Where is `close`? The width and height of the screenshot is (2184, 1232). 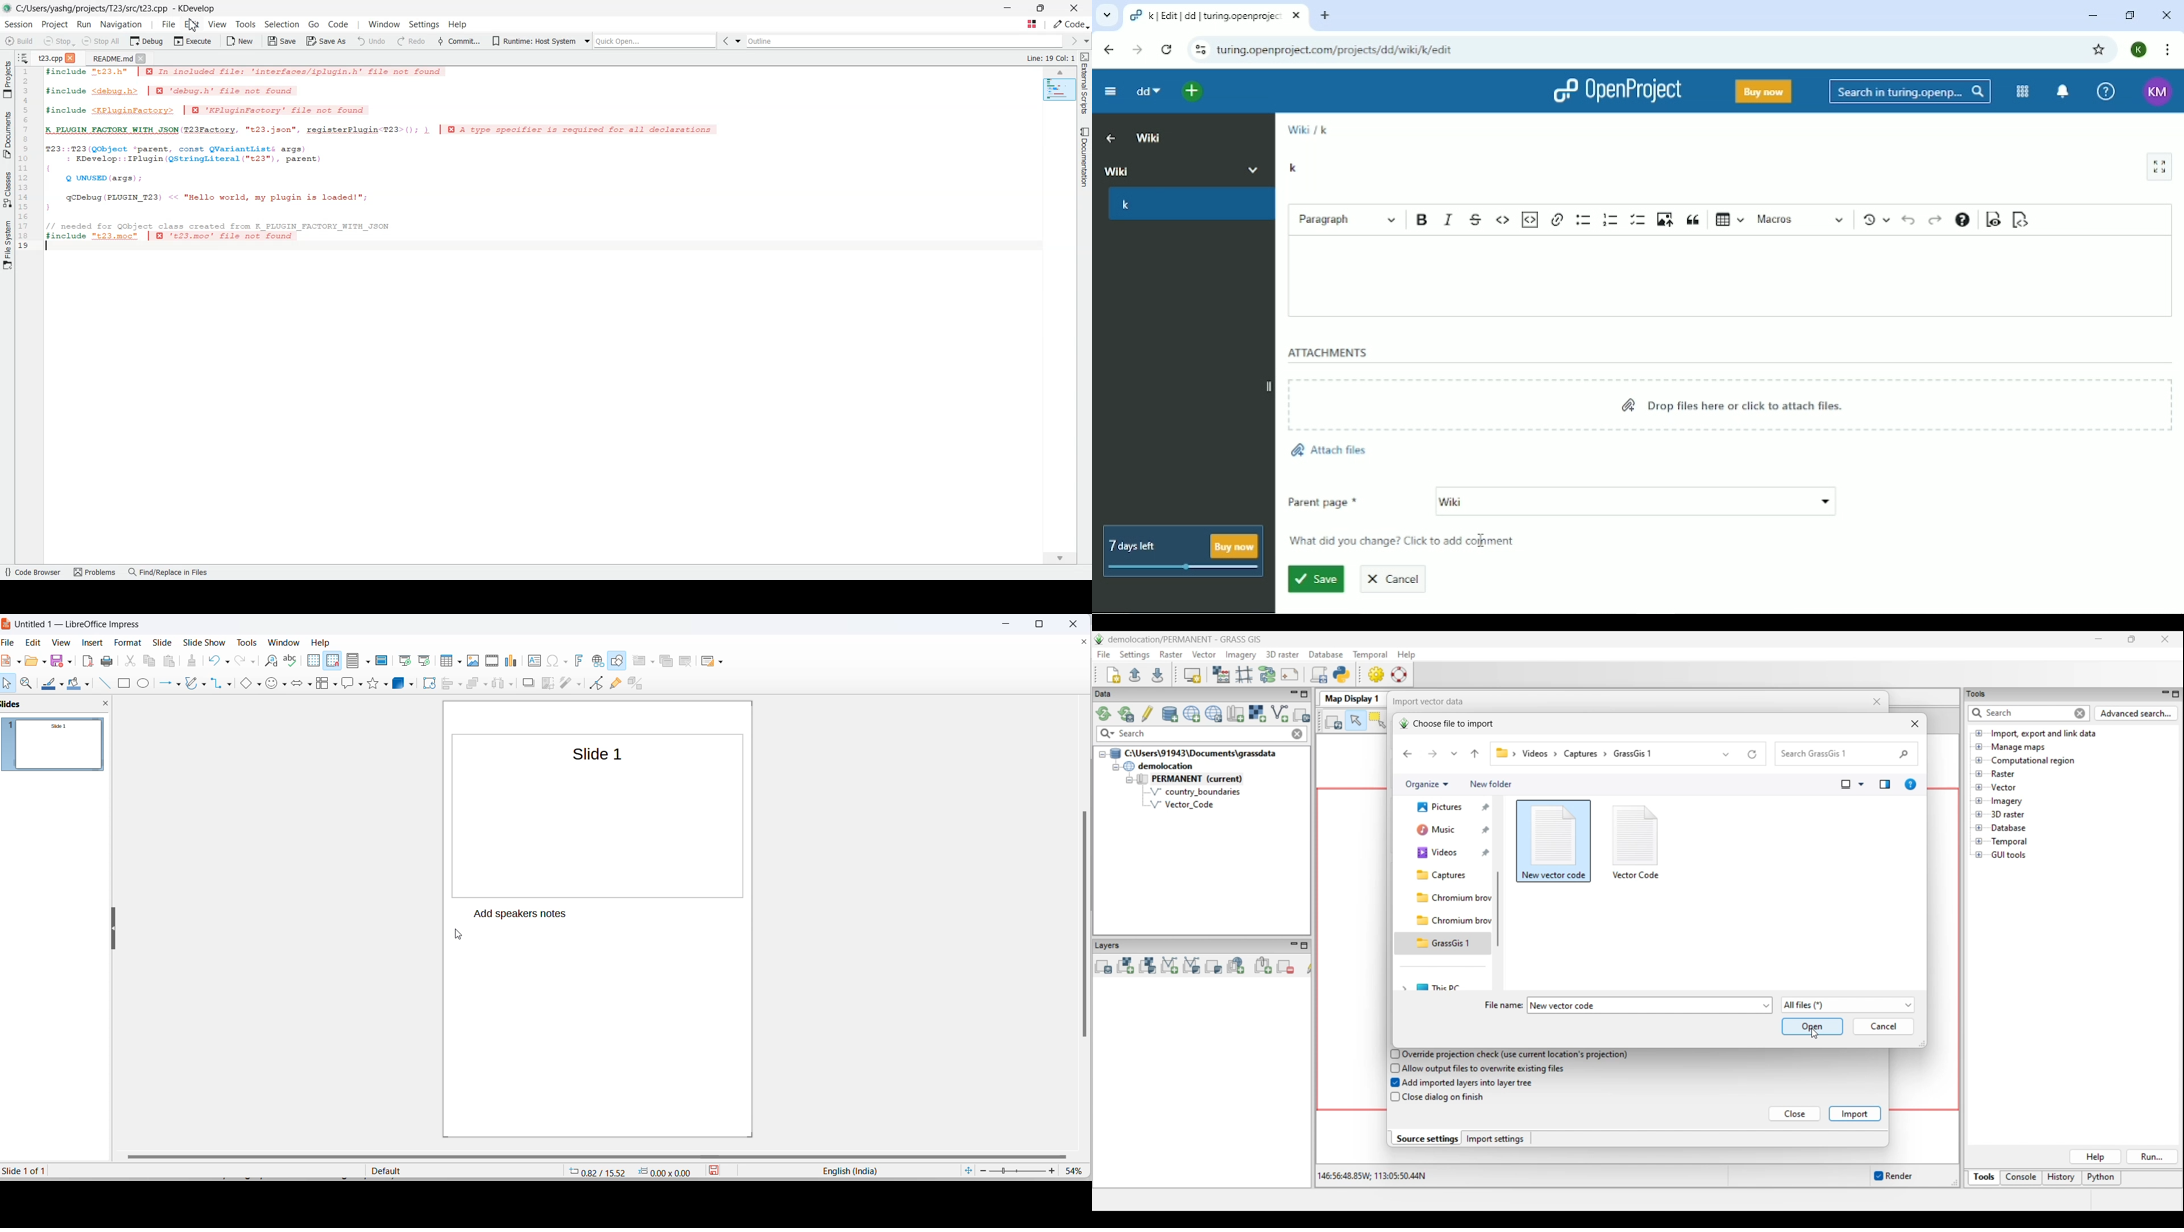
close is located at coordinates (1004, 624).